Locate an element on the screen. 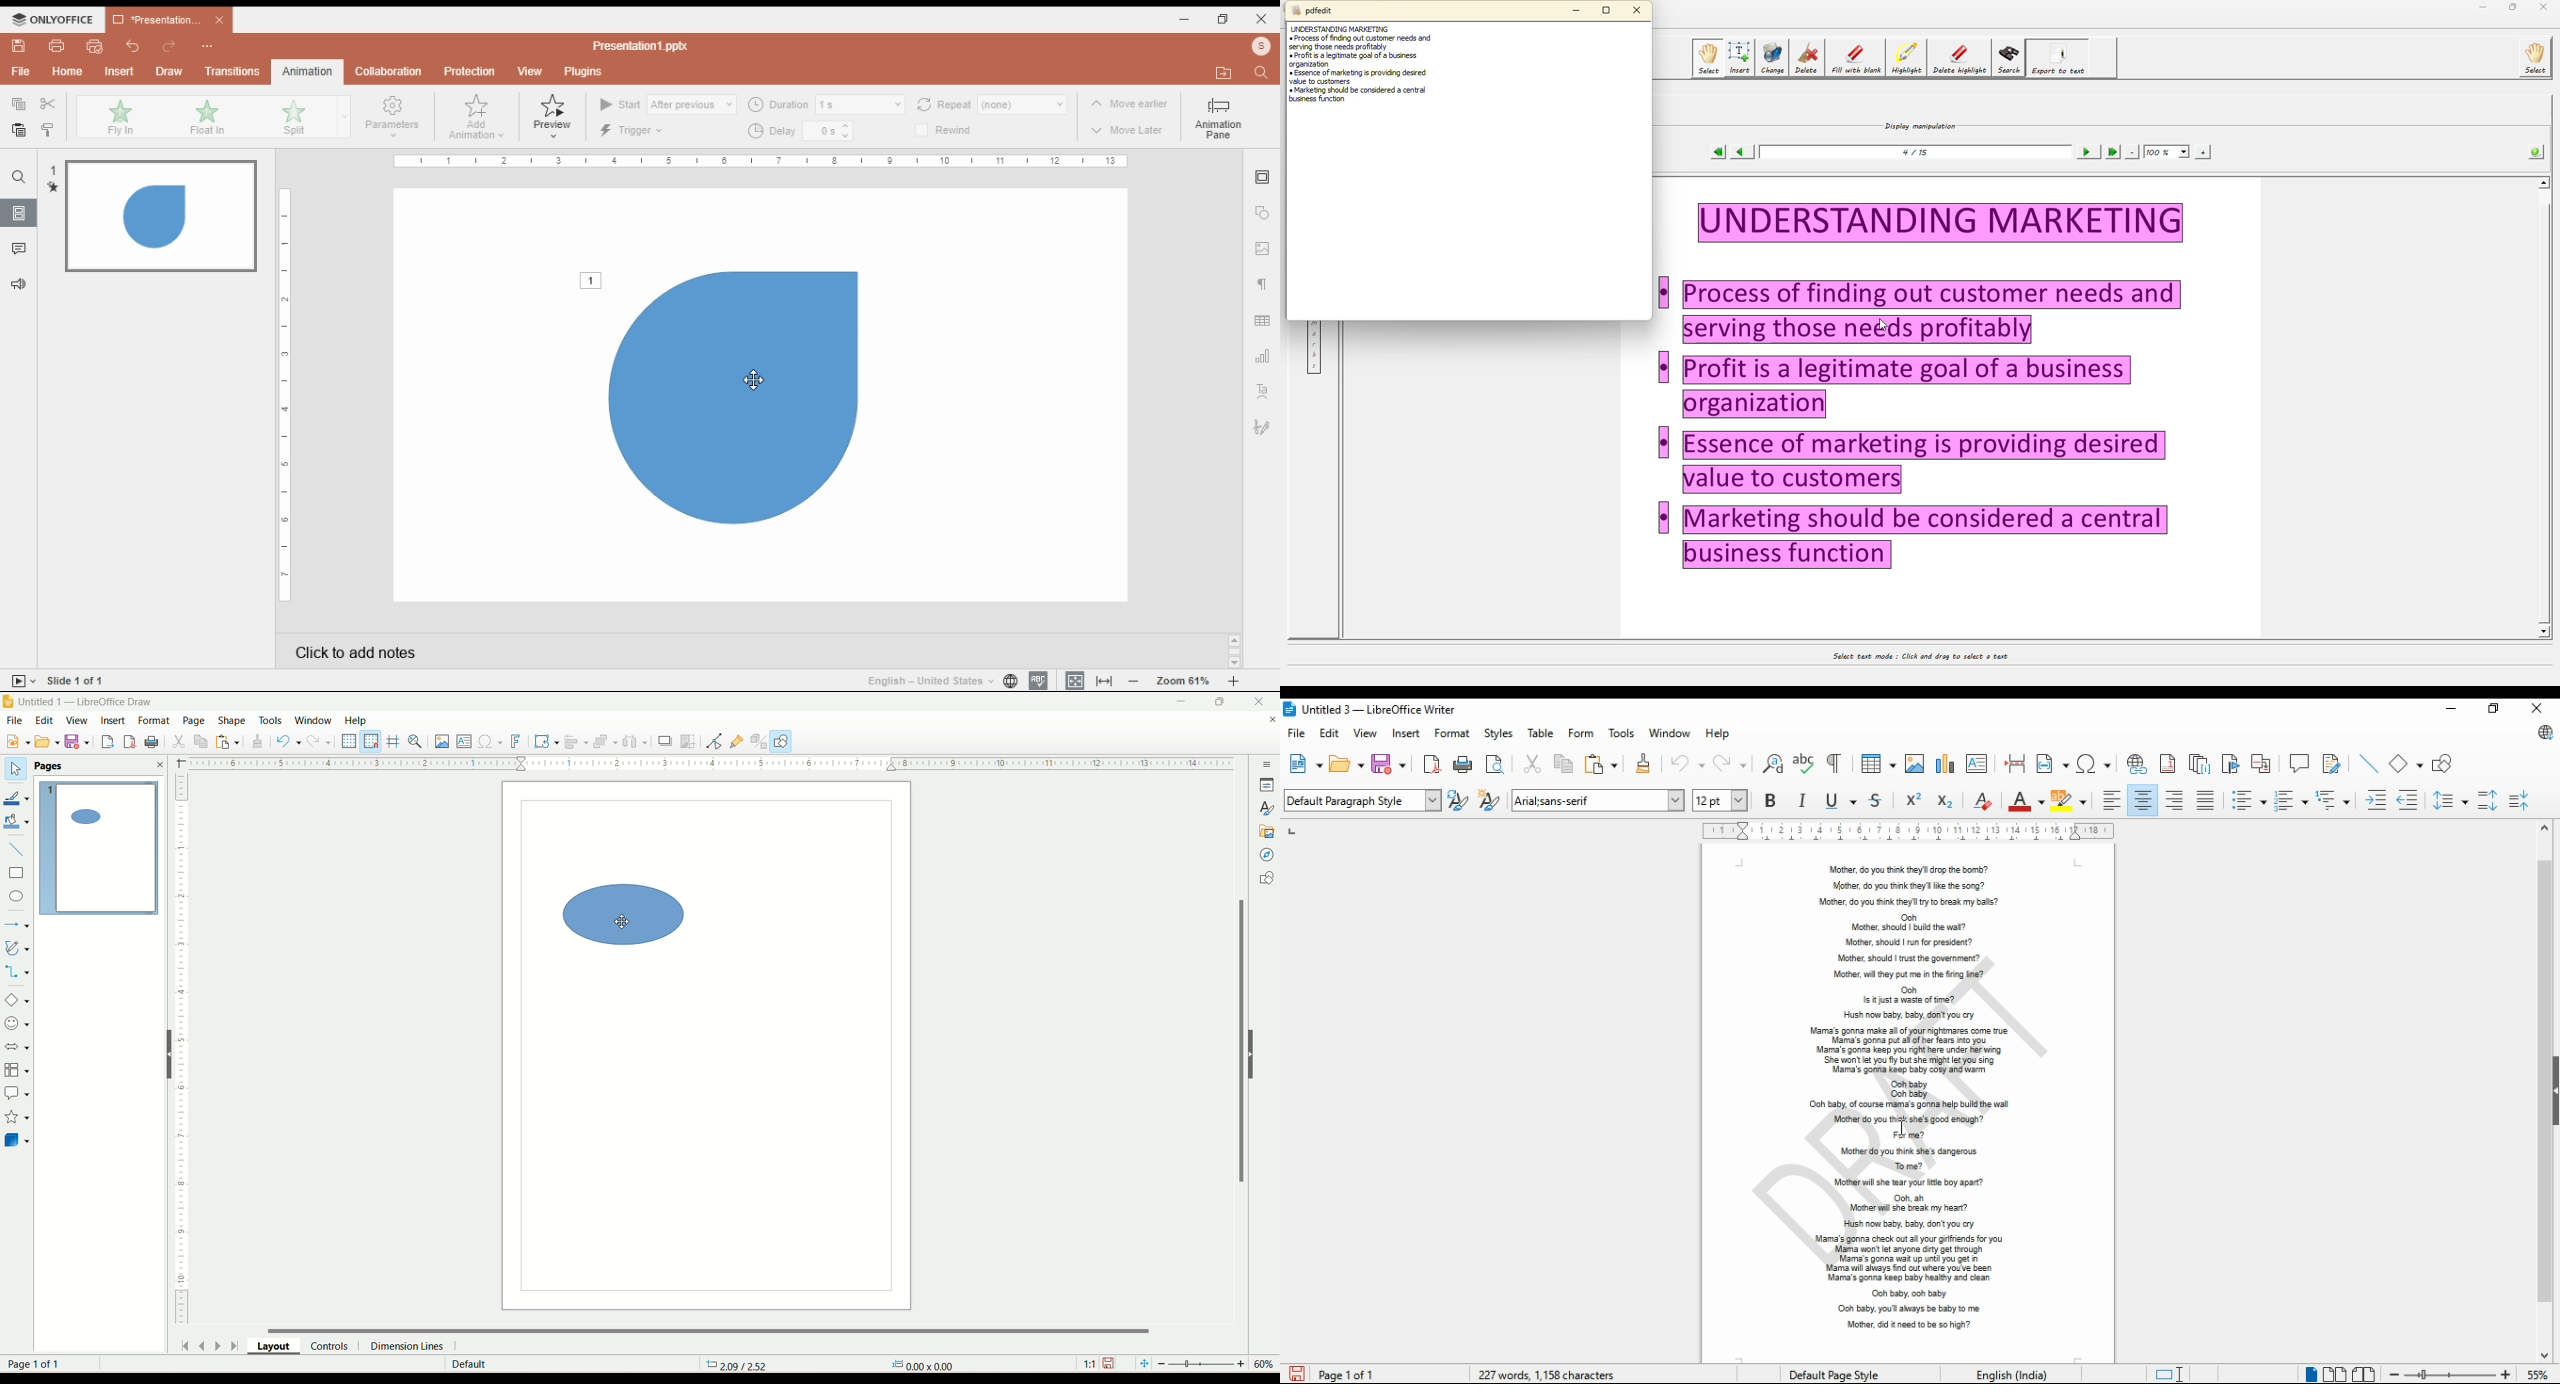  connectors is located at coordinates (18, 972).